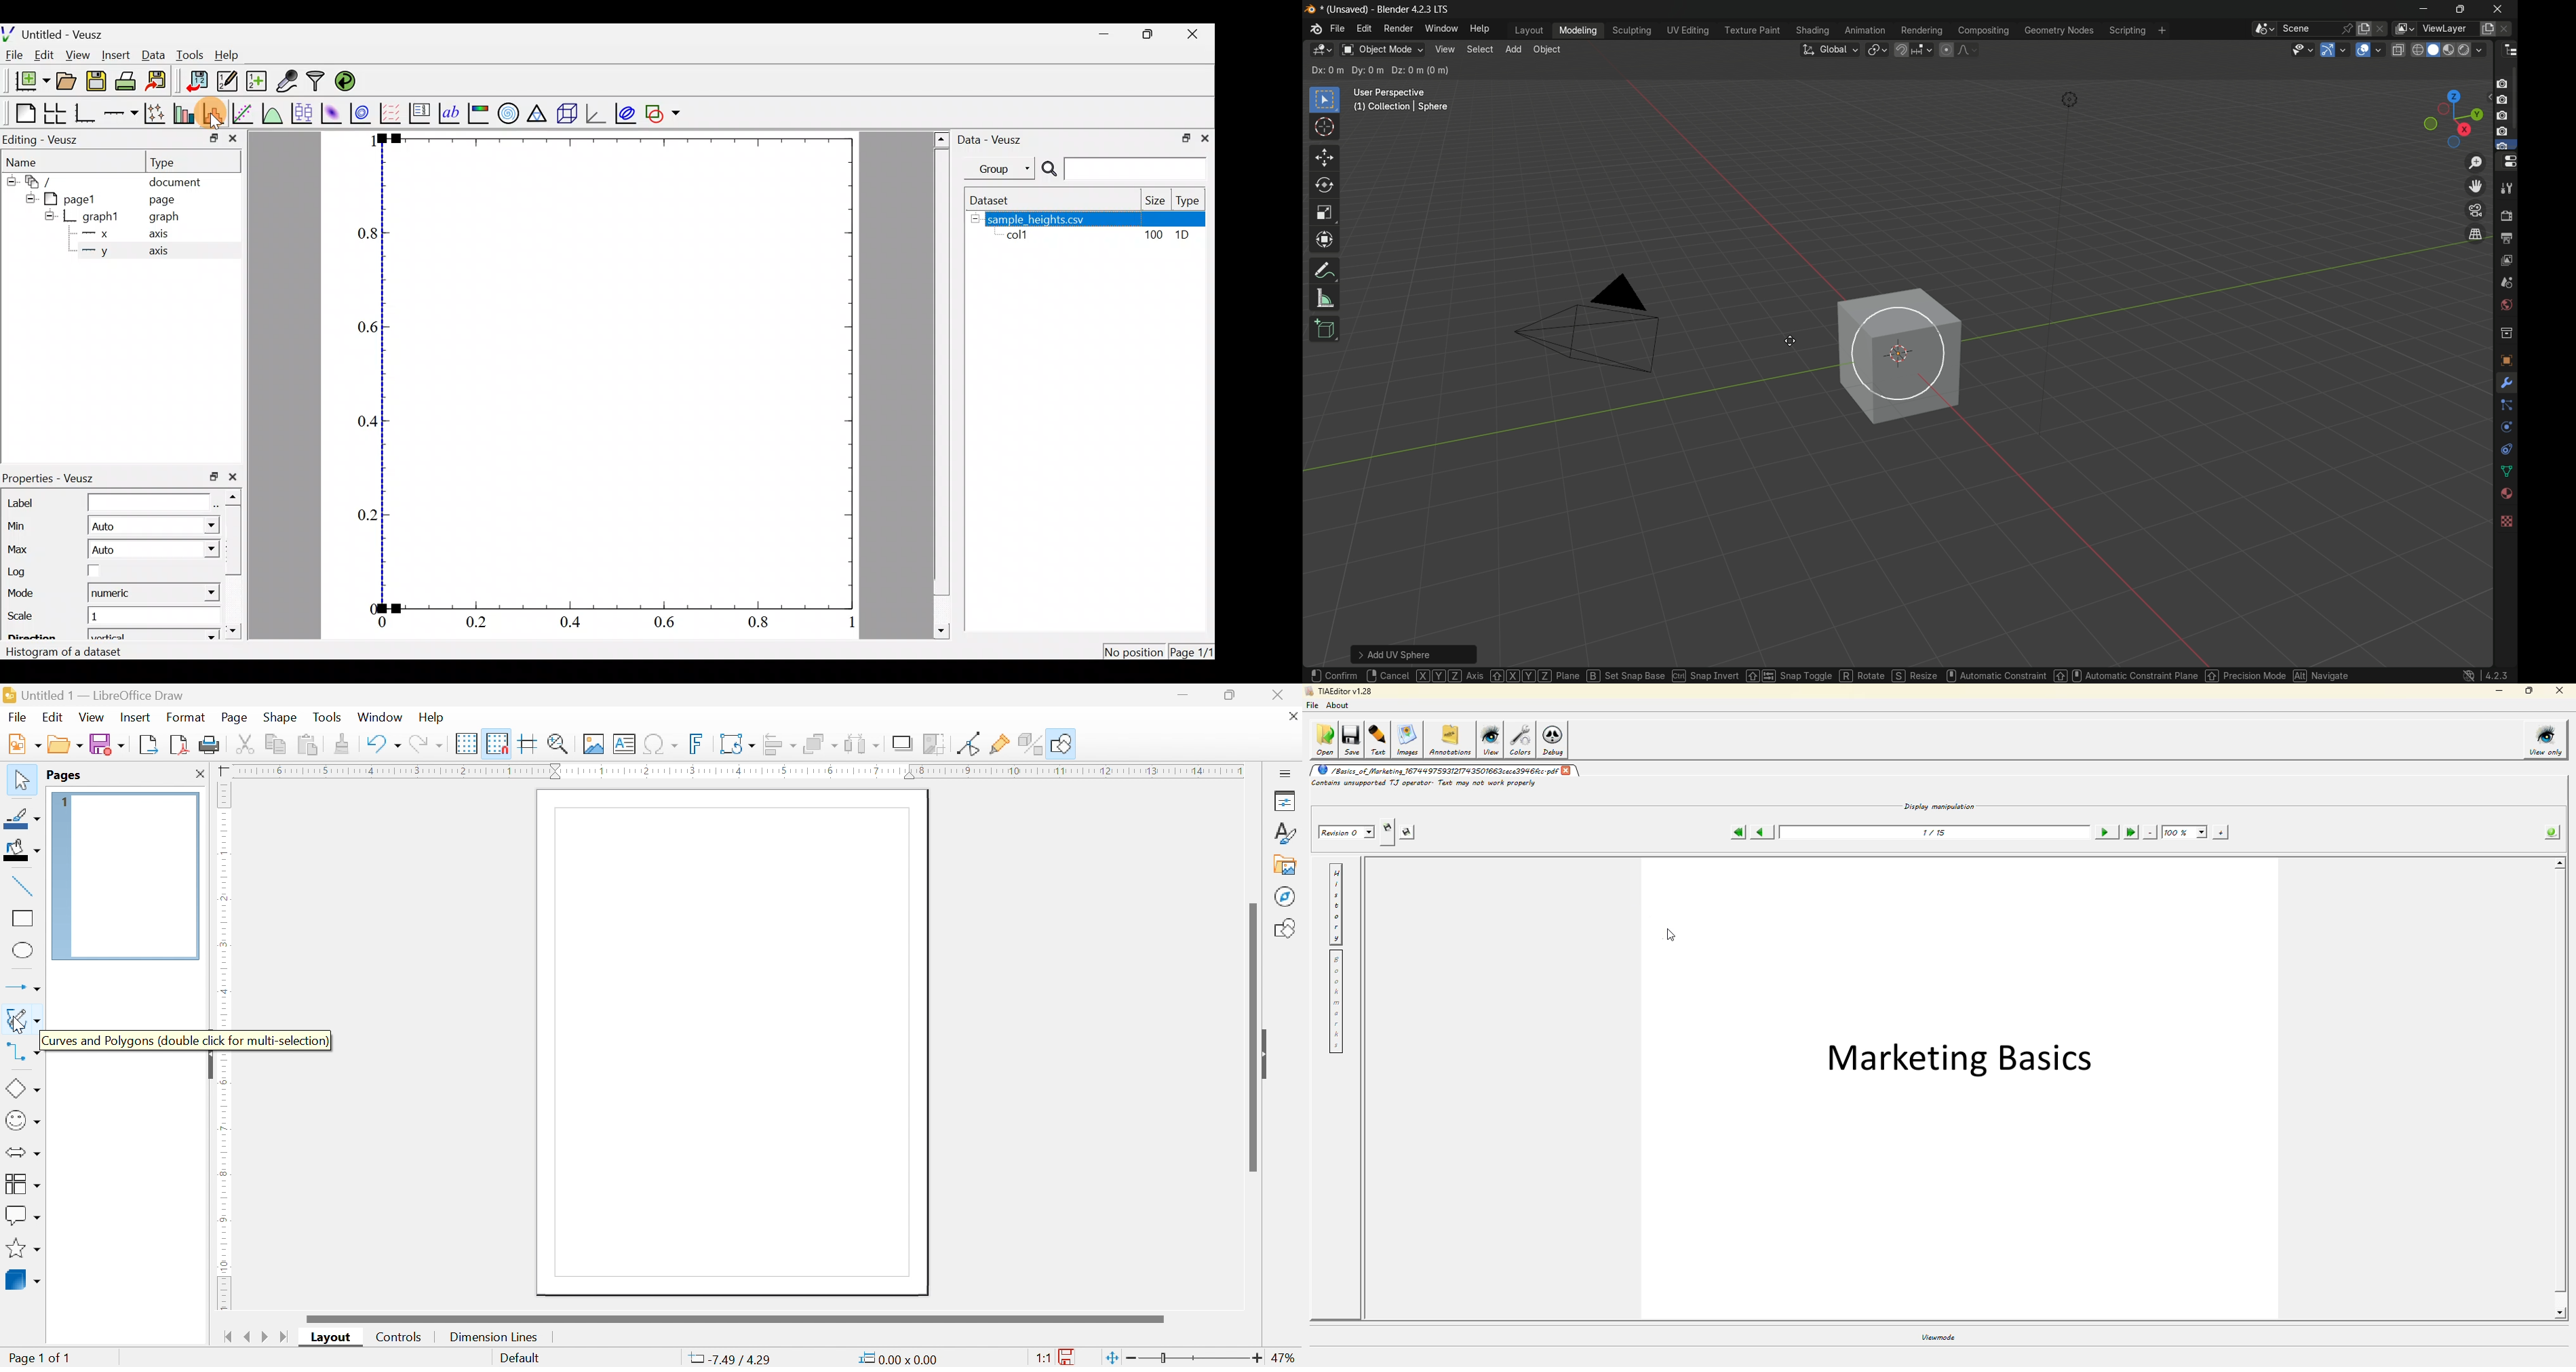  Describe the element at coordinates (21, 1248) in the screenshot. I see `stars & banners` at that location.